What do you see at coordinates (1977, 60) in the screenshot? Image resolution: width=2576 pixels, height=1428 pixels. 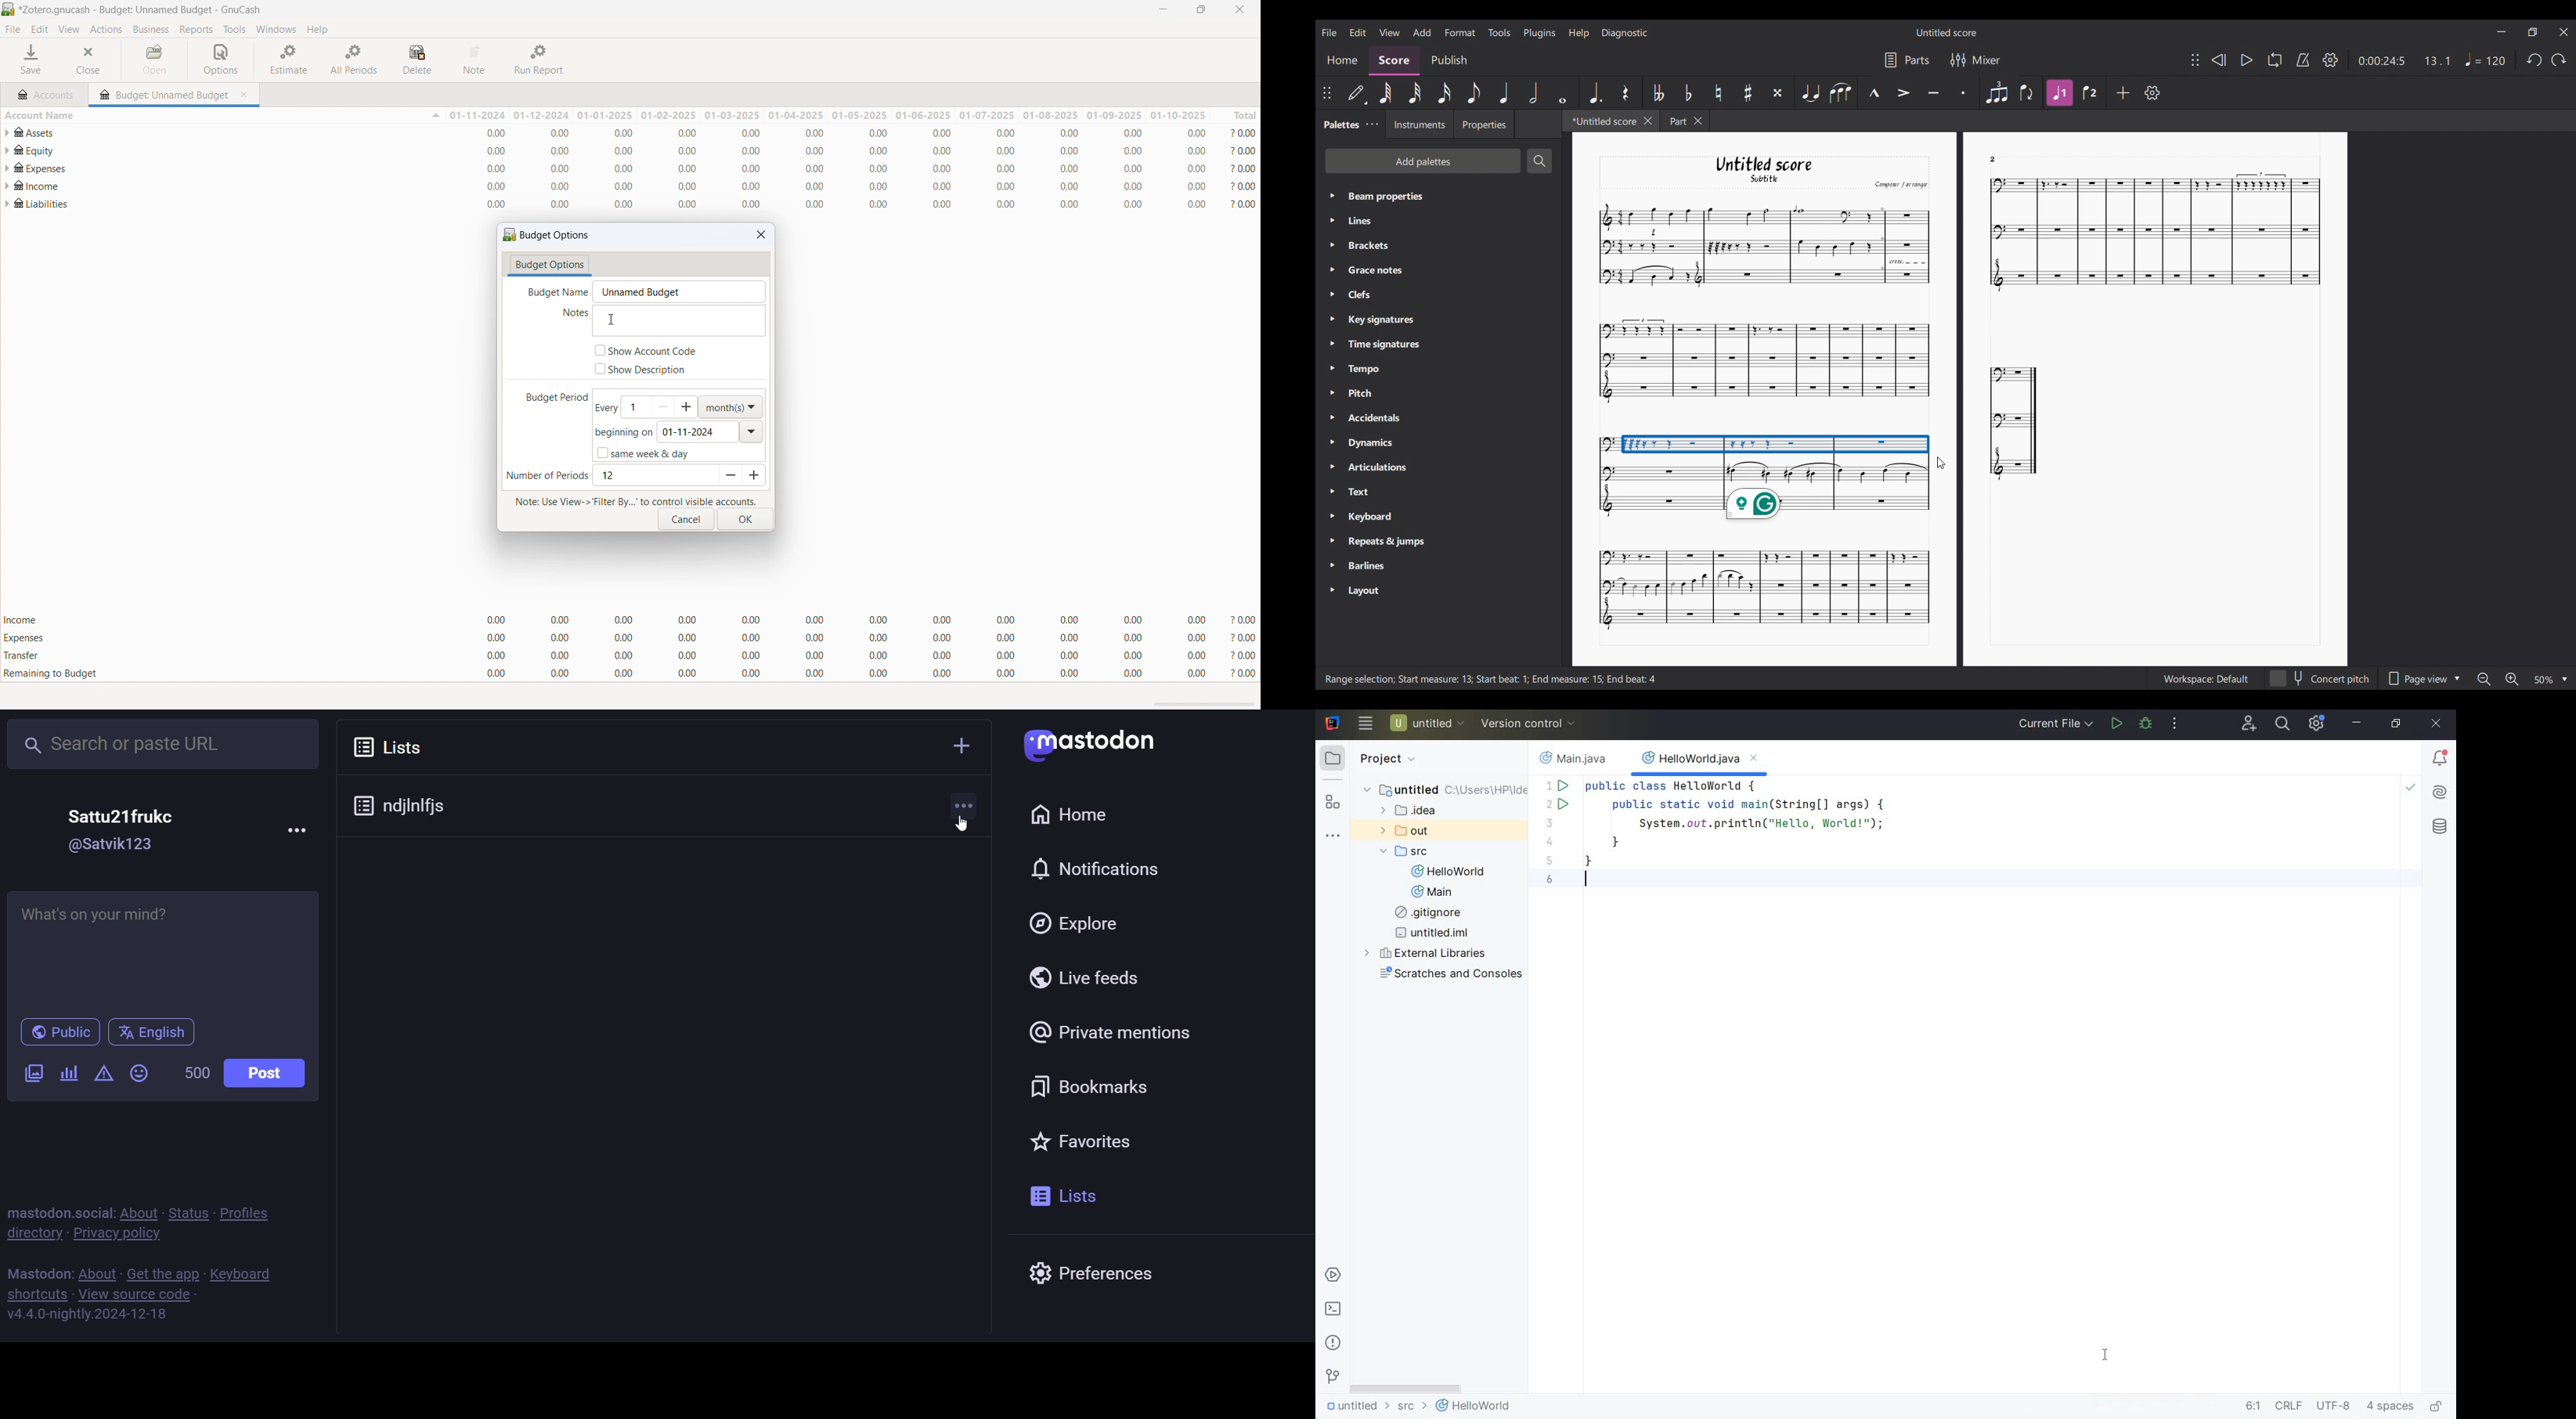 I see `Mixer settings` at bounding box center [1977, 60].